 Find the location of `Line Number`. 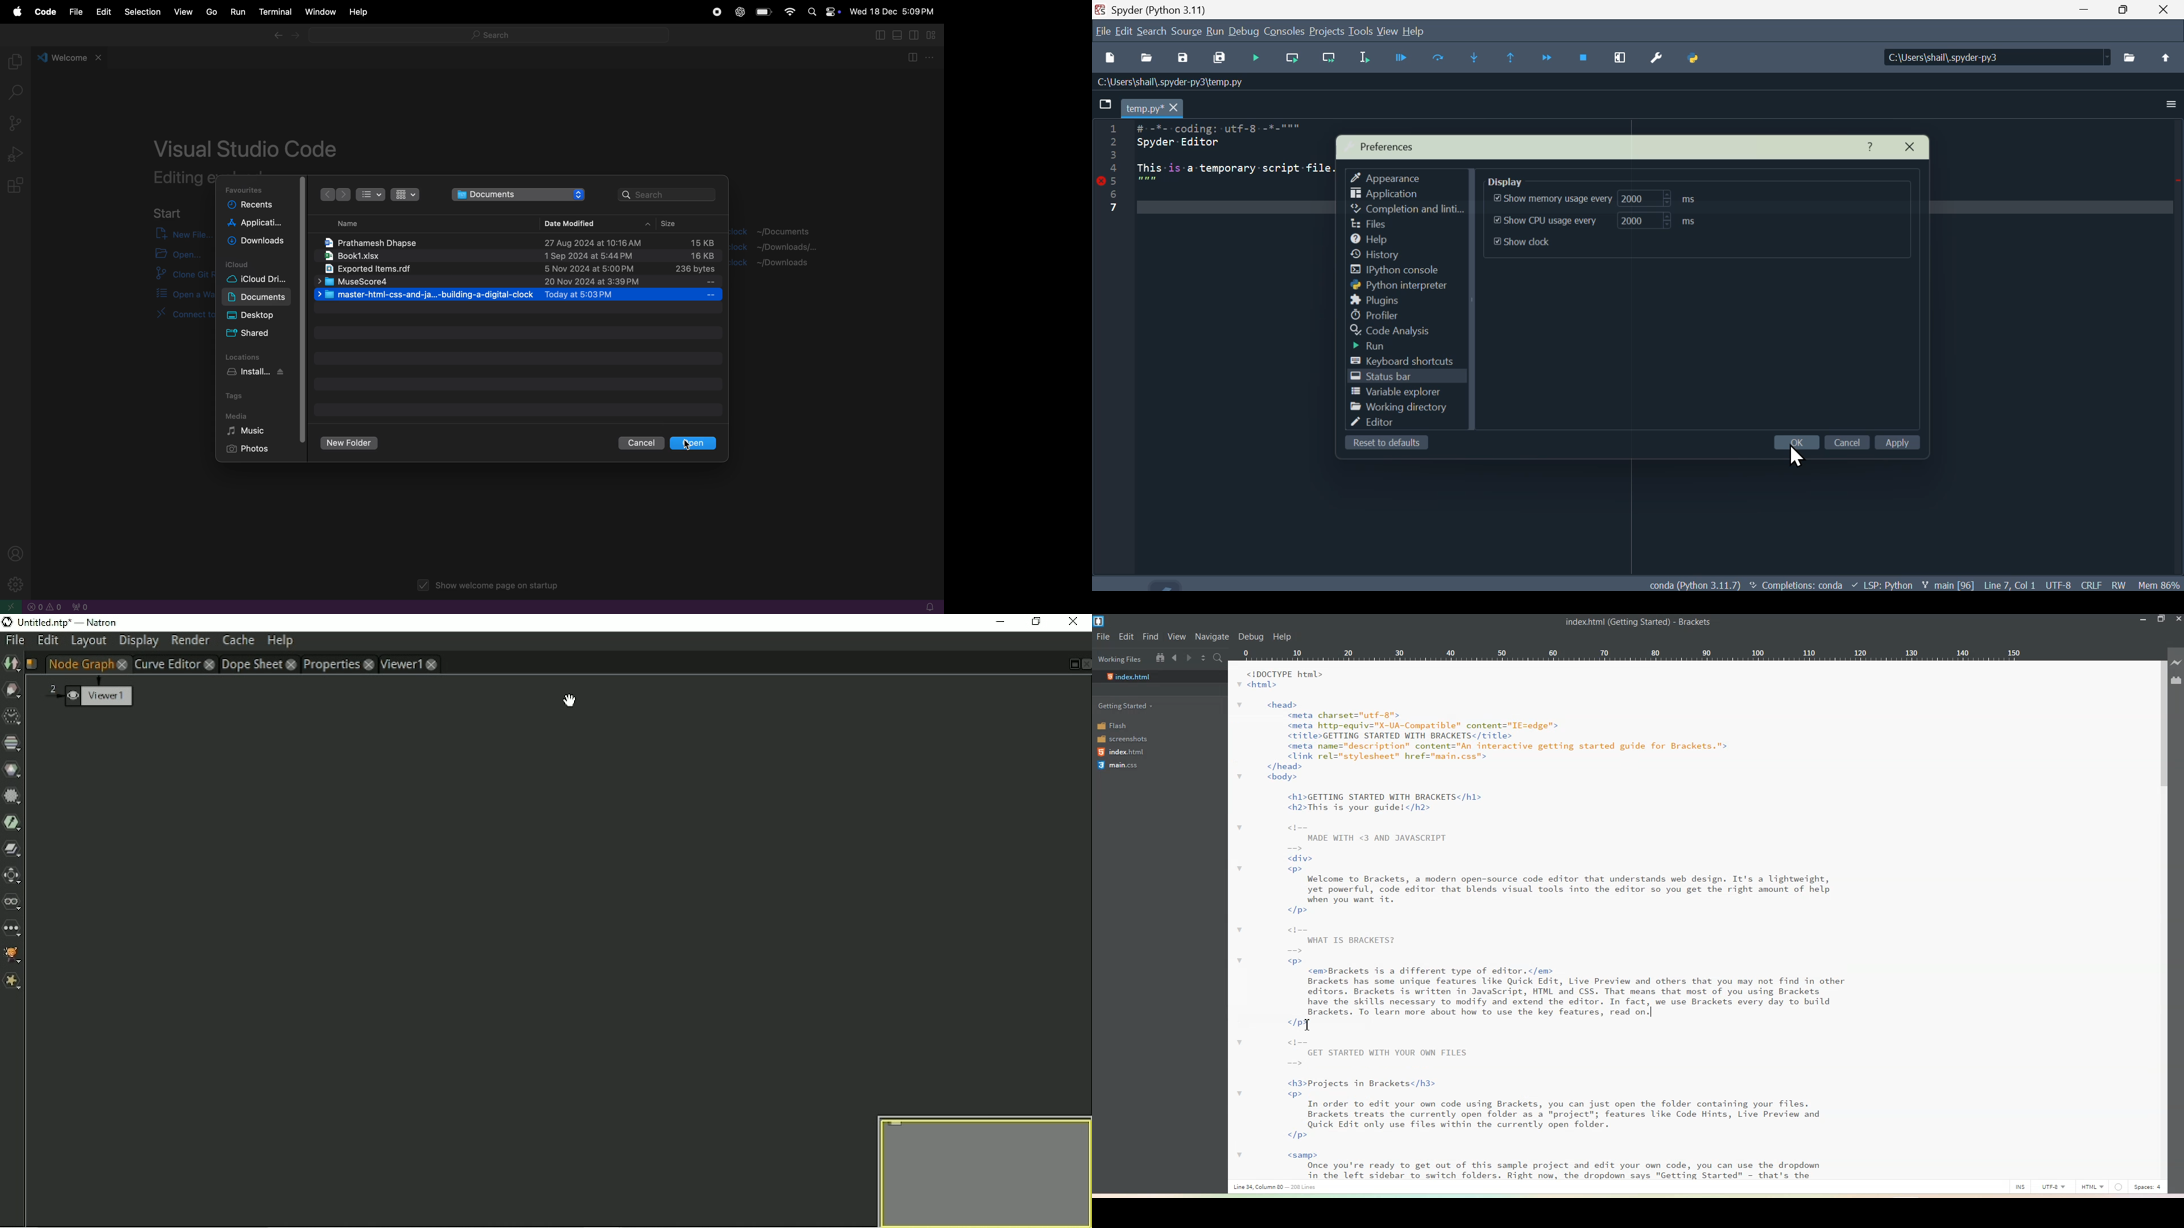

Line Number is located at coordinates (1112, 173).